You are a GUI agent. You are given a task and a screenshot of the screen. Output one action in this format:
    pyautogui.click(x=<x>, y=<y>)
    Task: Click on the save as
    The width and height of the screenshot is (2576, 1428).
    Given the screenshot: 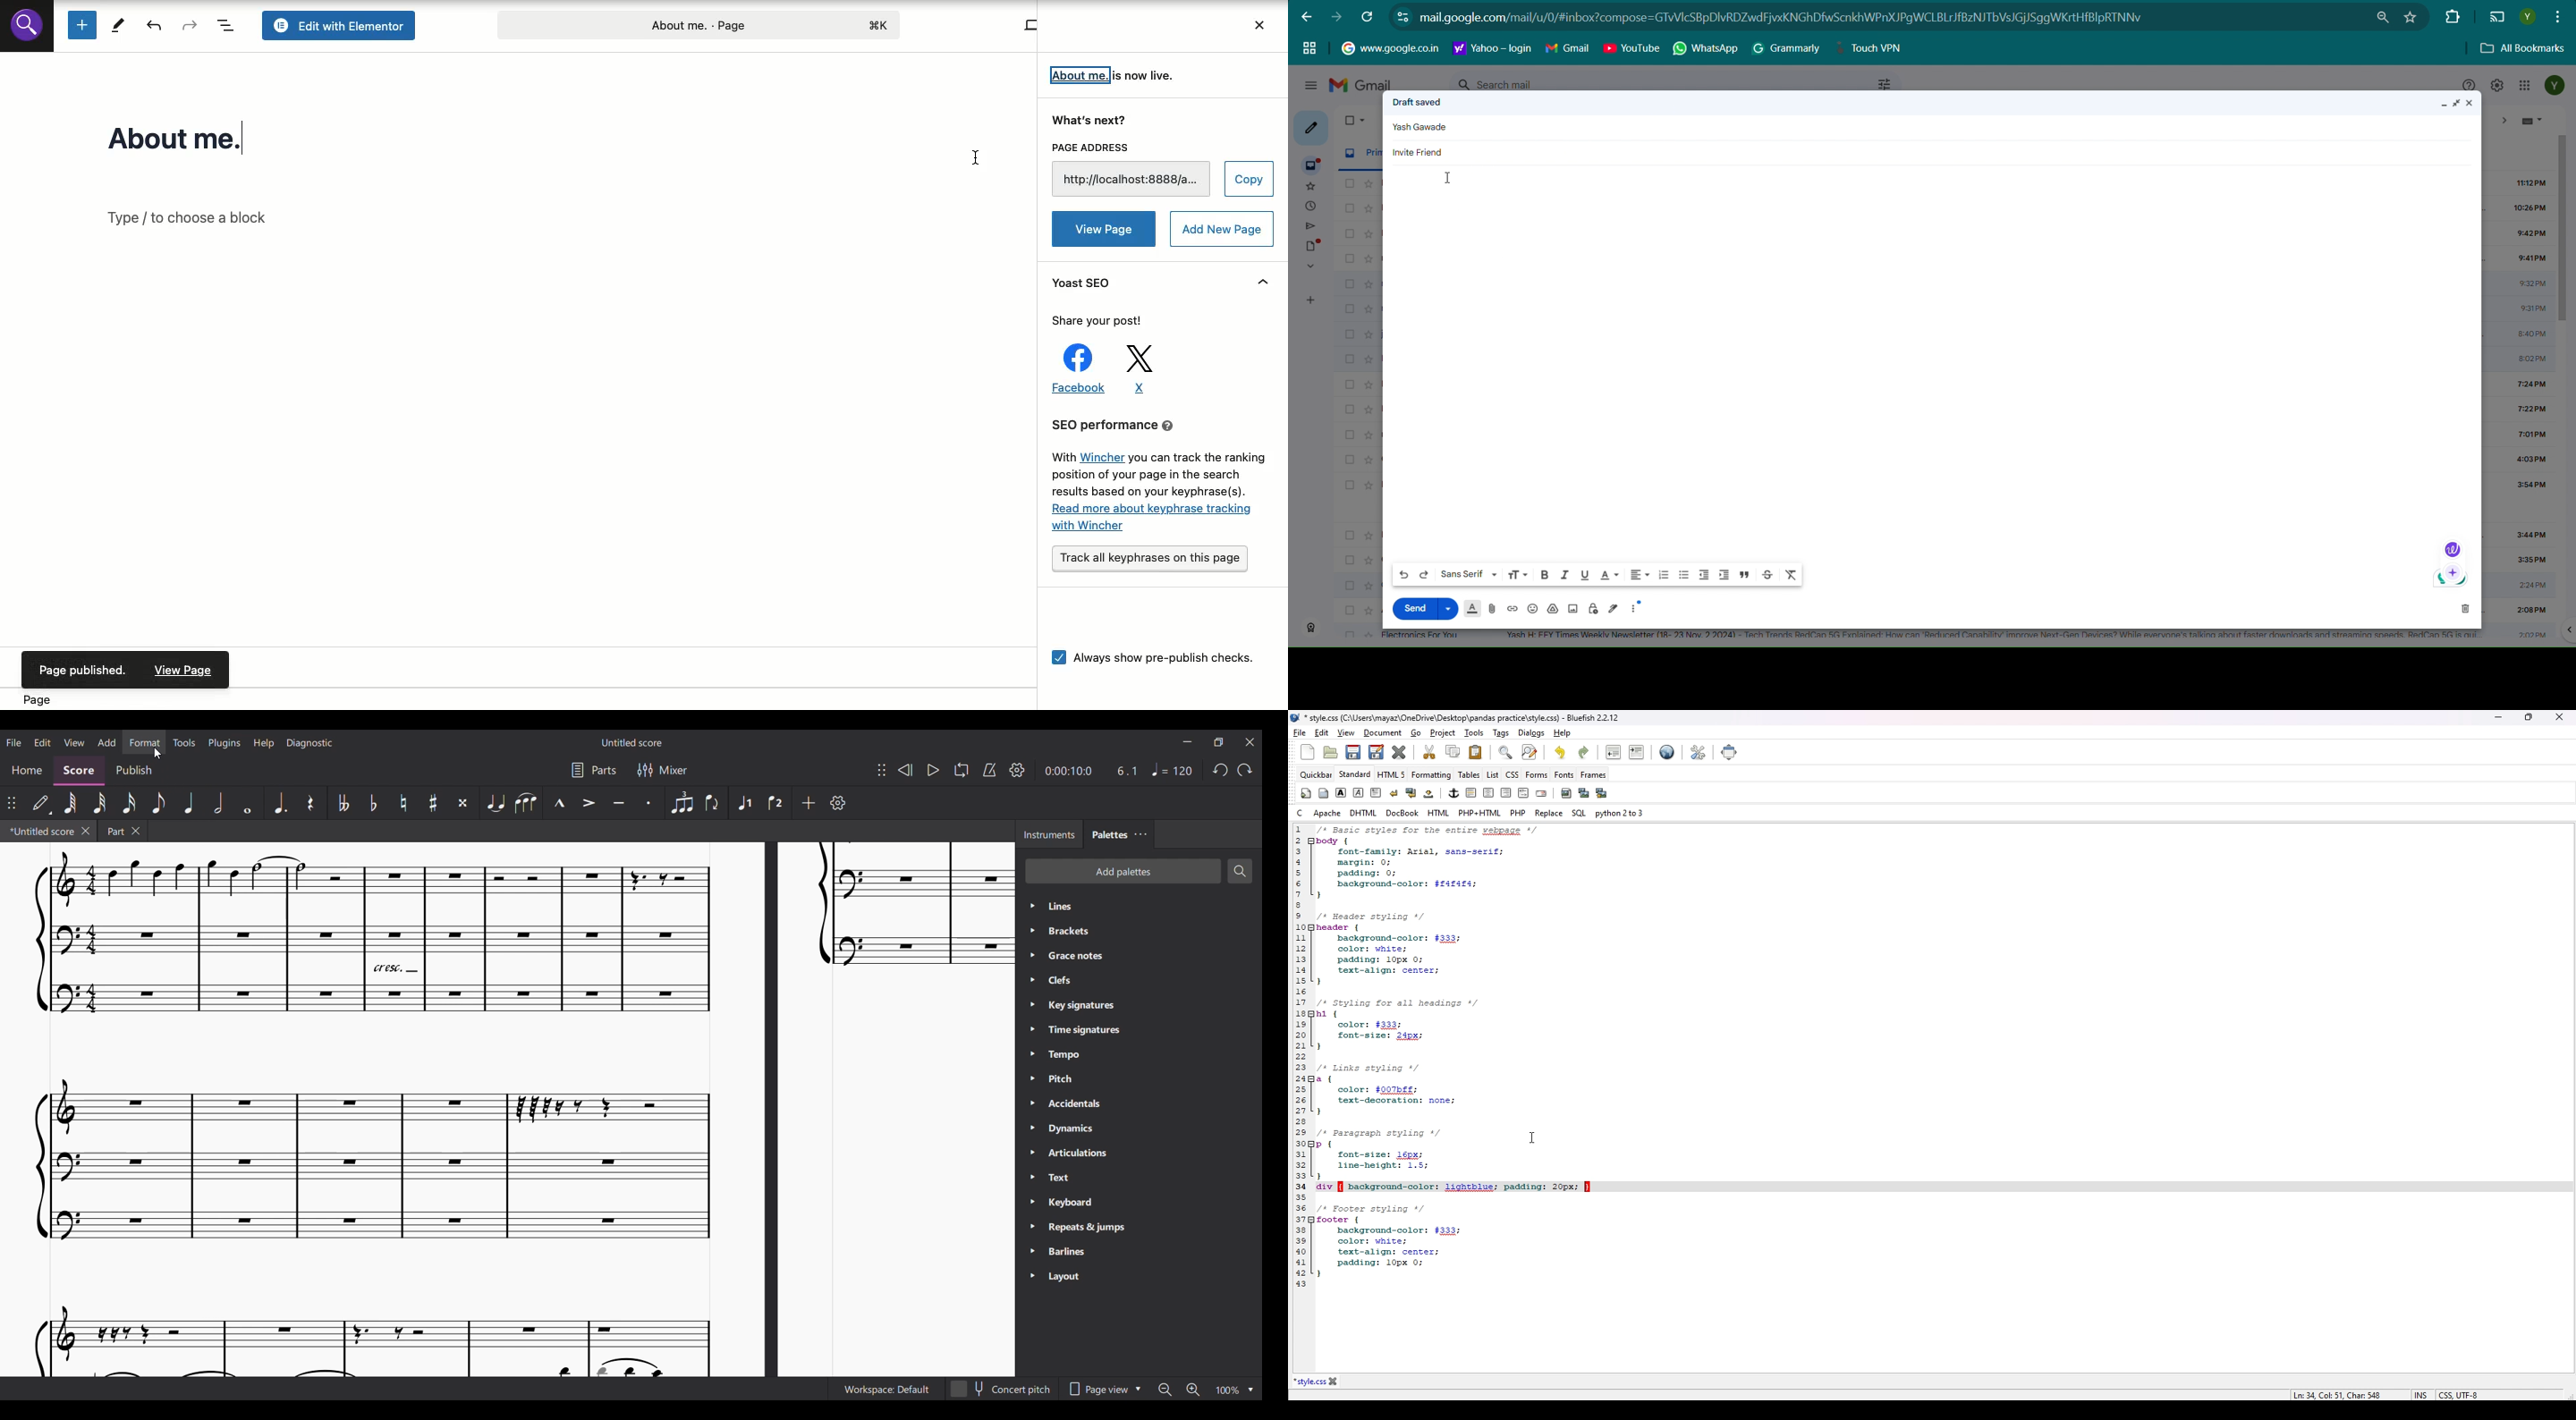 What is the action you would take?
    pyautogui.click(x=1377, y=752)
    